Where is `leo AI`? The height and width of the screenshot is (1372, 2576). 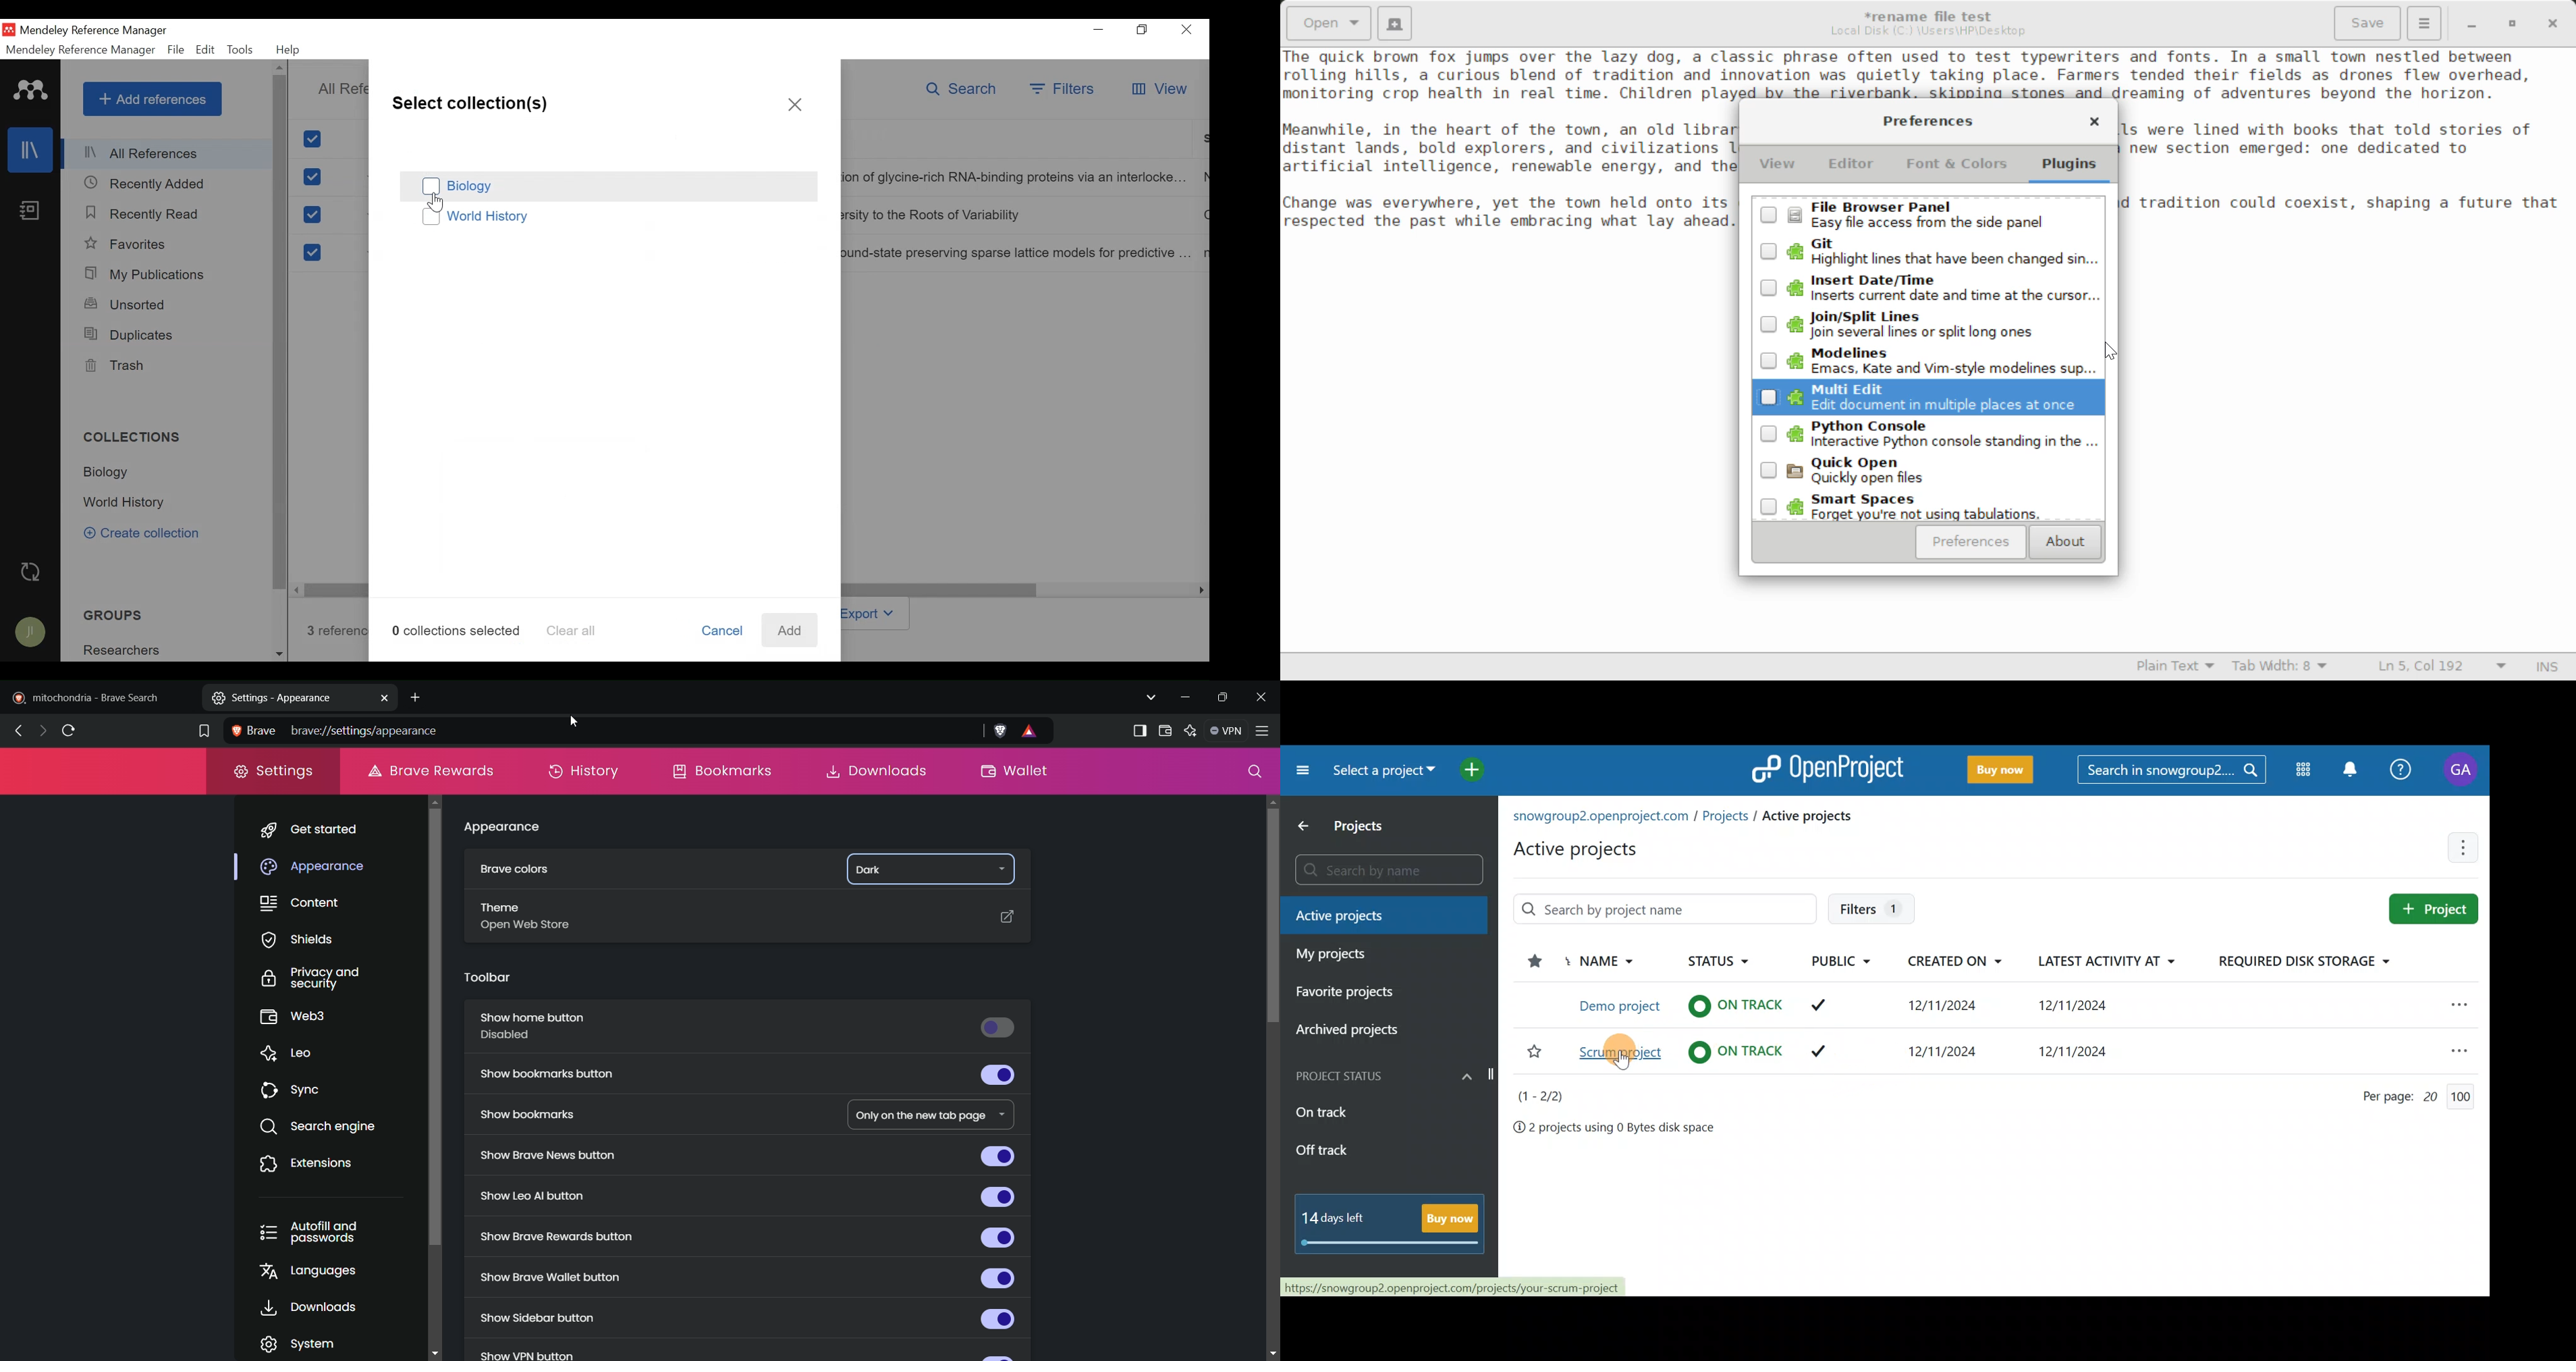 leo AI is located at coordinates (1191, 728).